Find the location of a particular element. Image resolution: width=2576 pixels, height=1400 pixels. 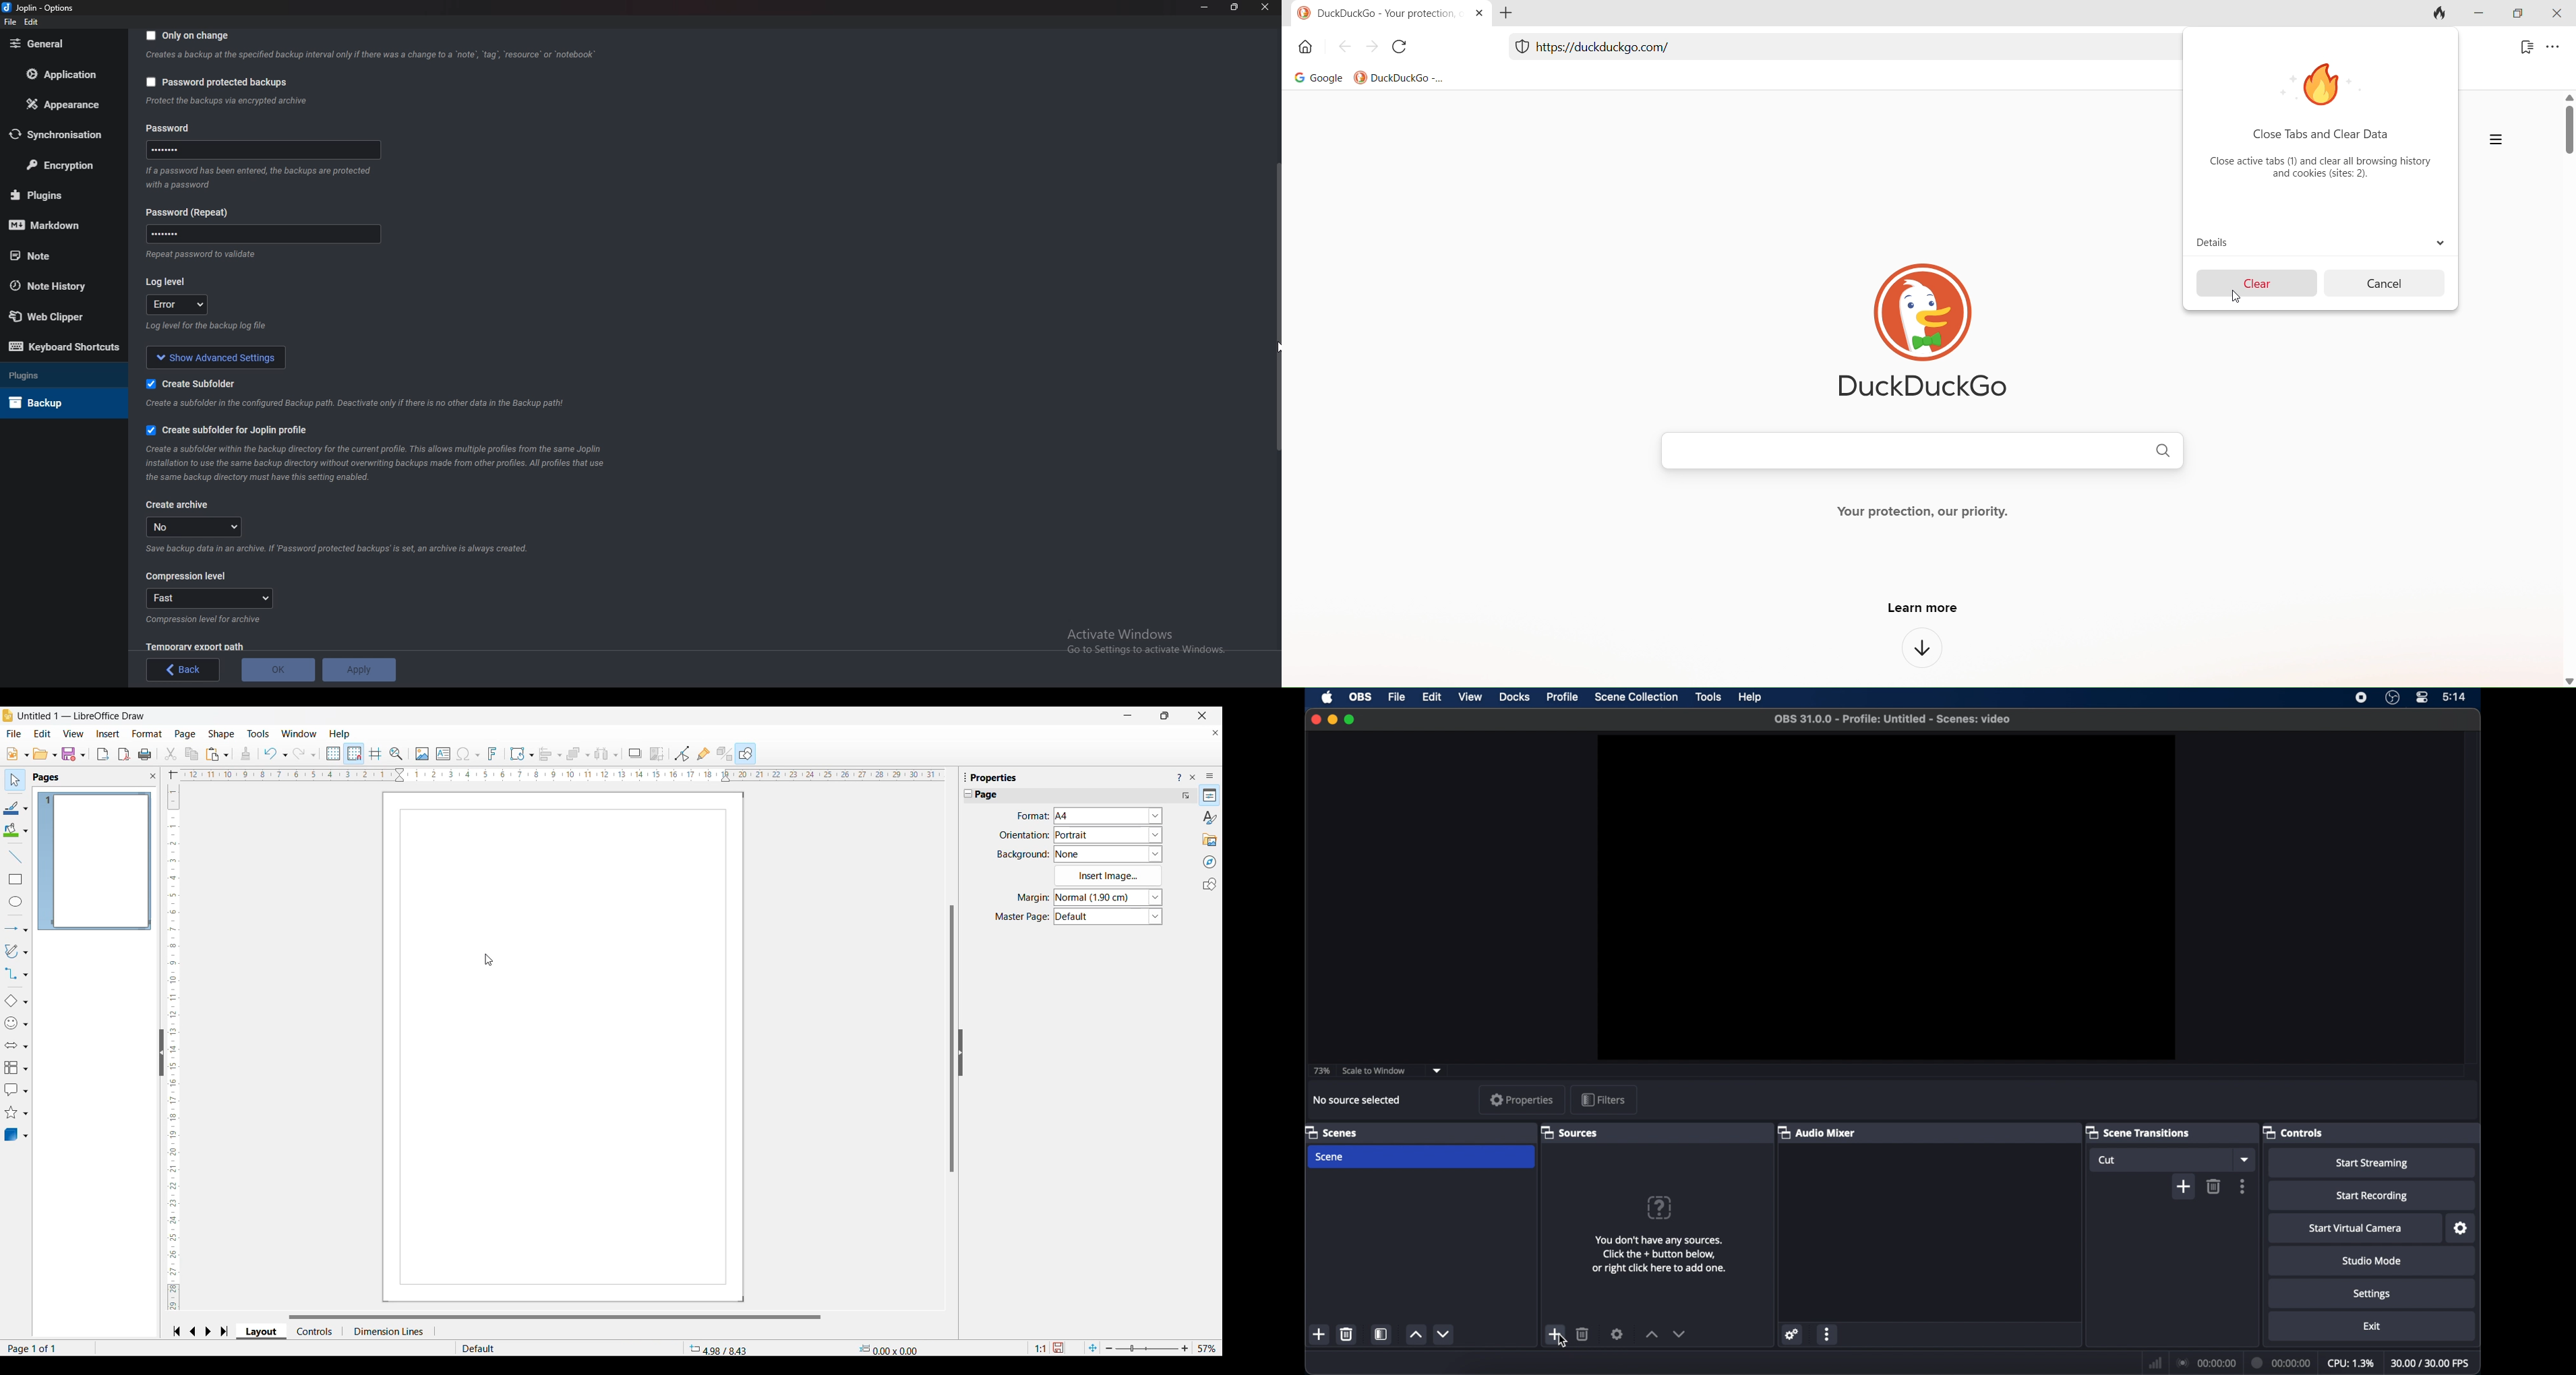

Password is located at coordinates (192, 212).